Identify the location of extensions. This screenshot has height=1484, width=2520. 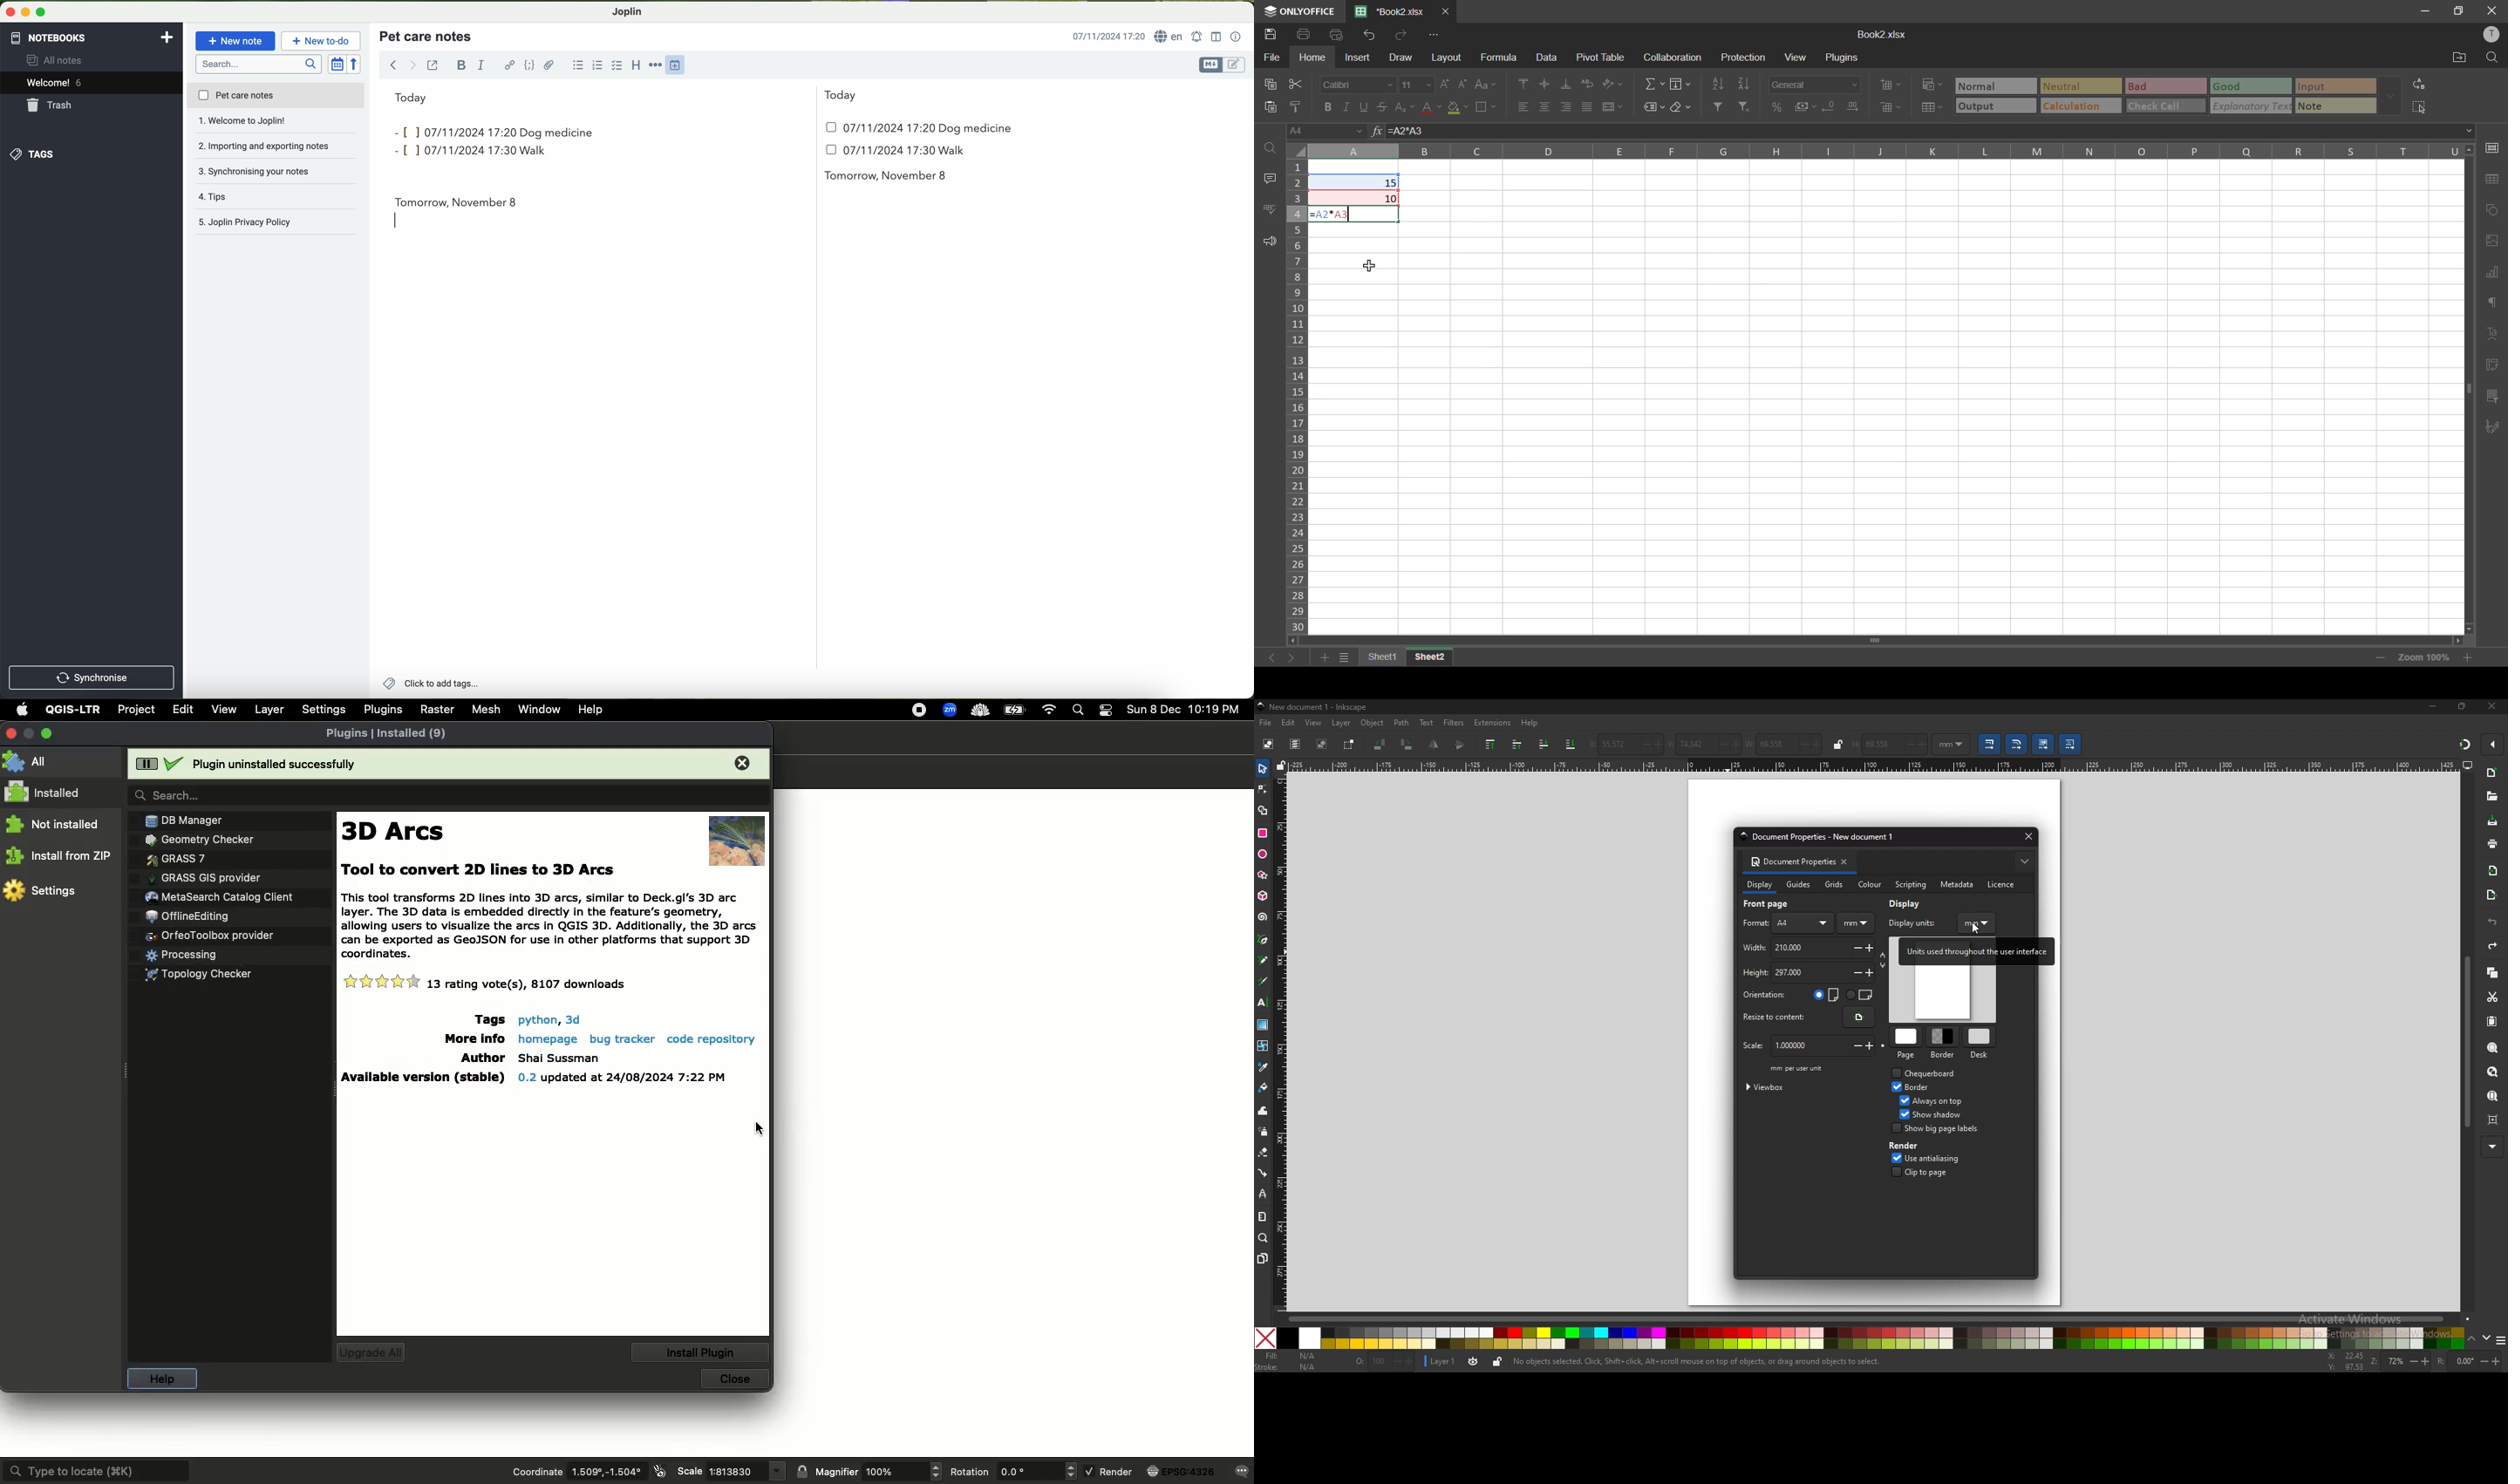
(1492, 723).